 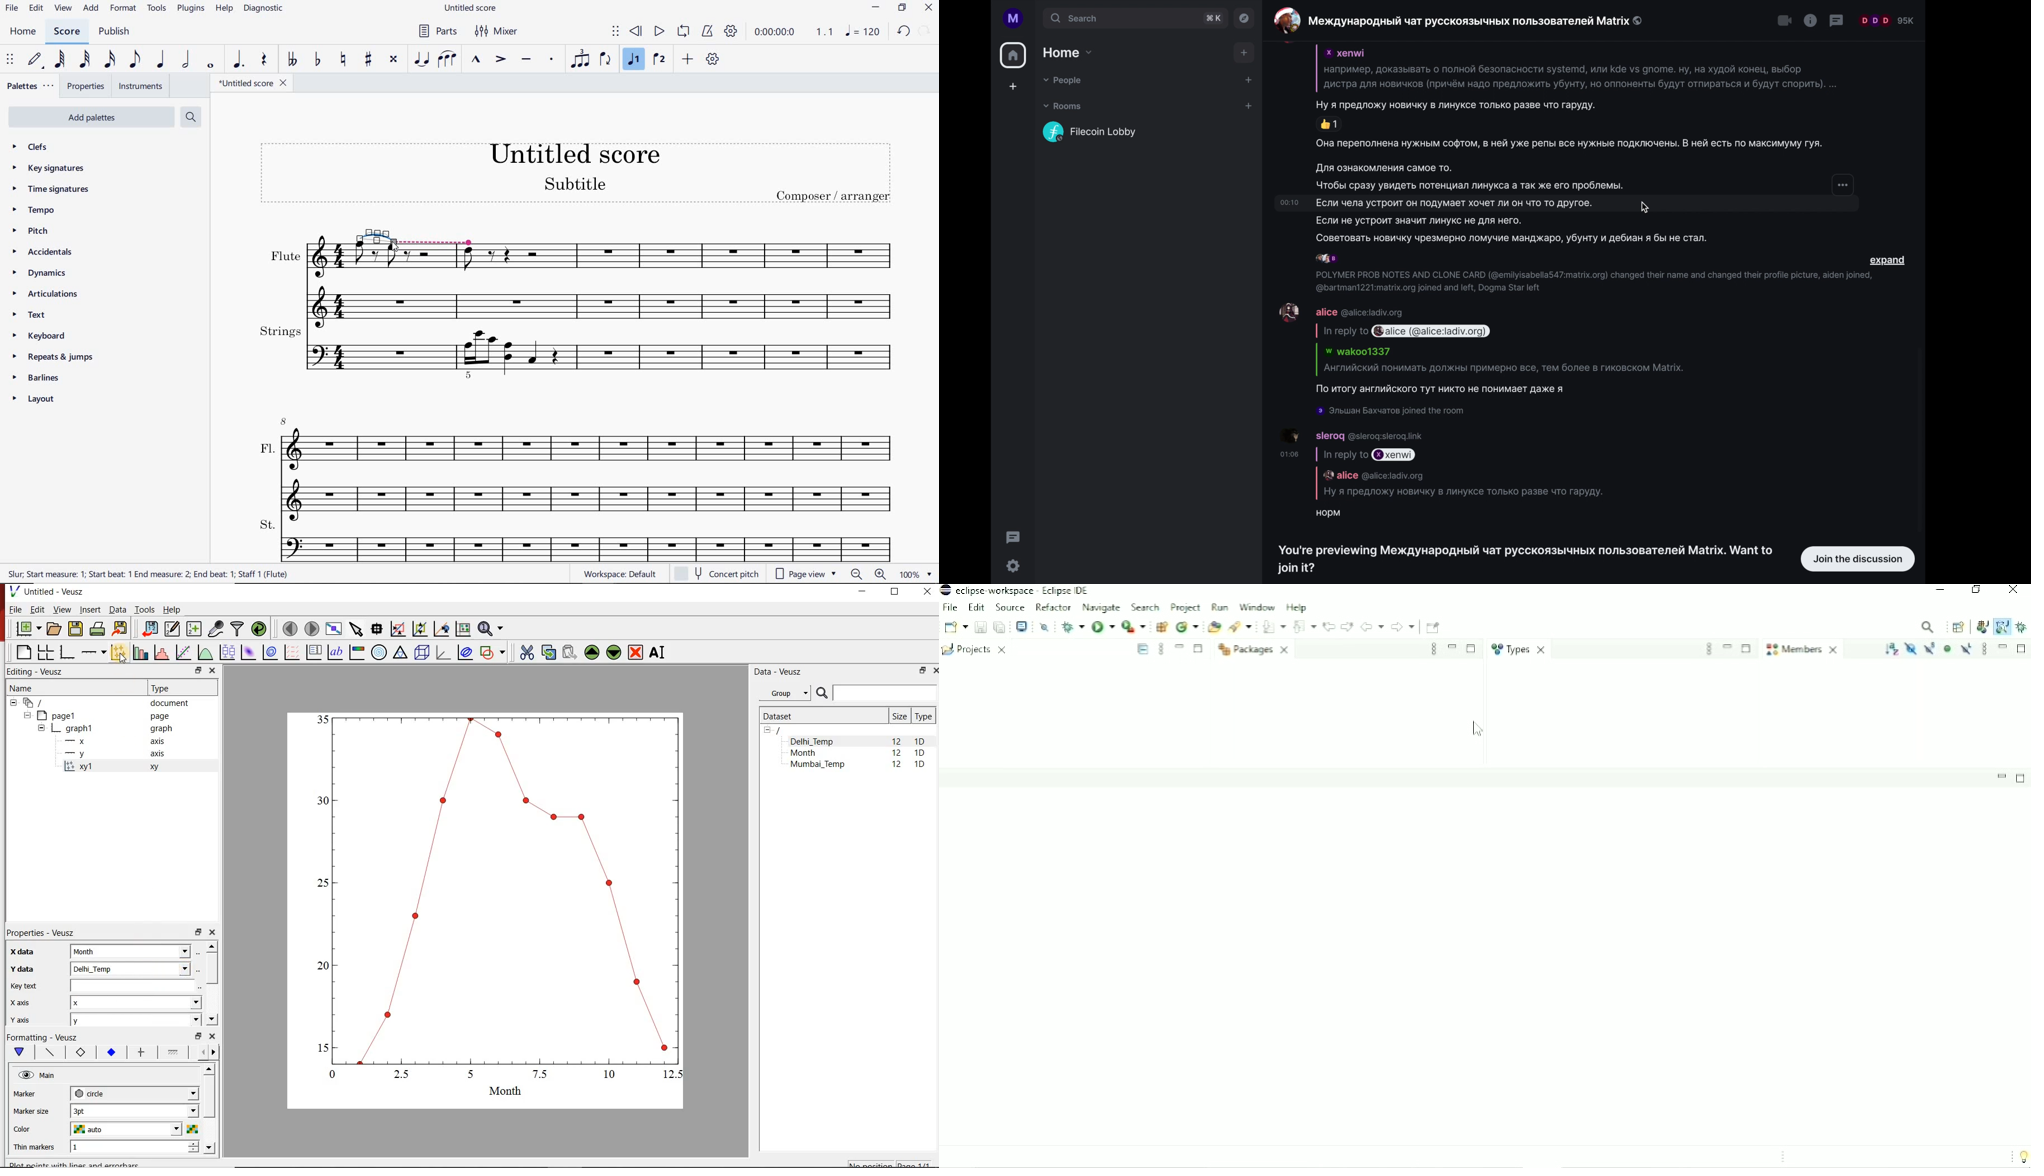 I want to click on TOGGLE DOUBLE-SHARP, so click(x=394, y=60).